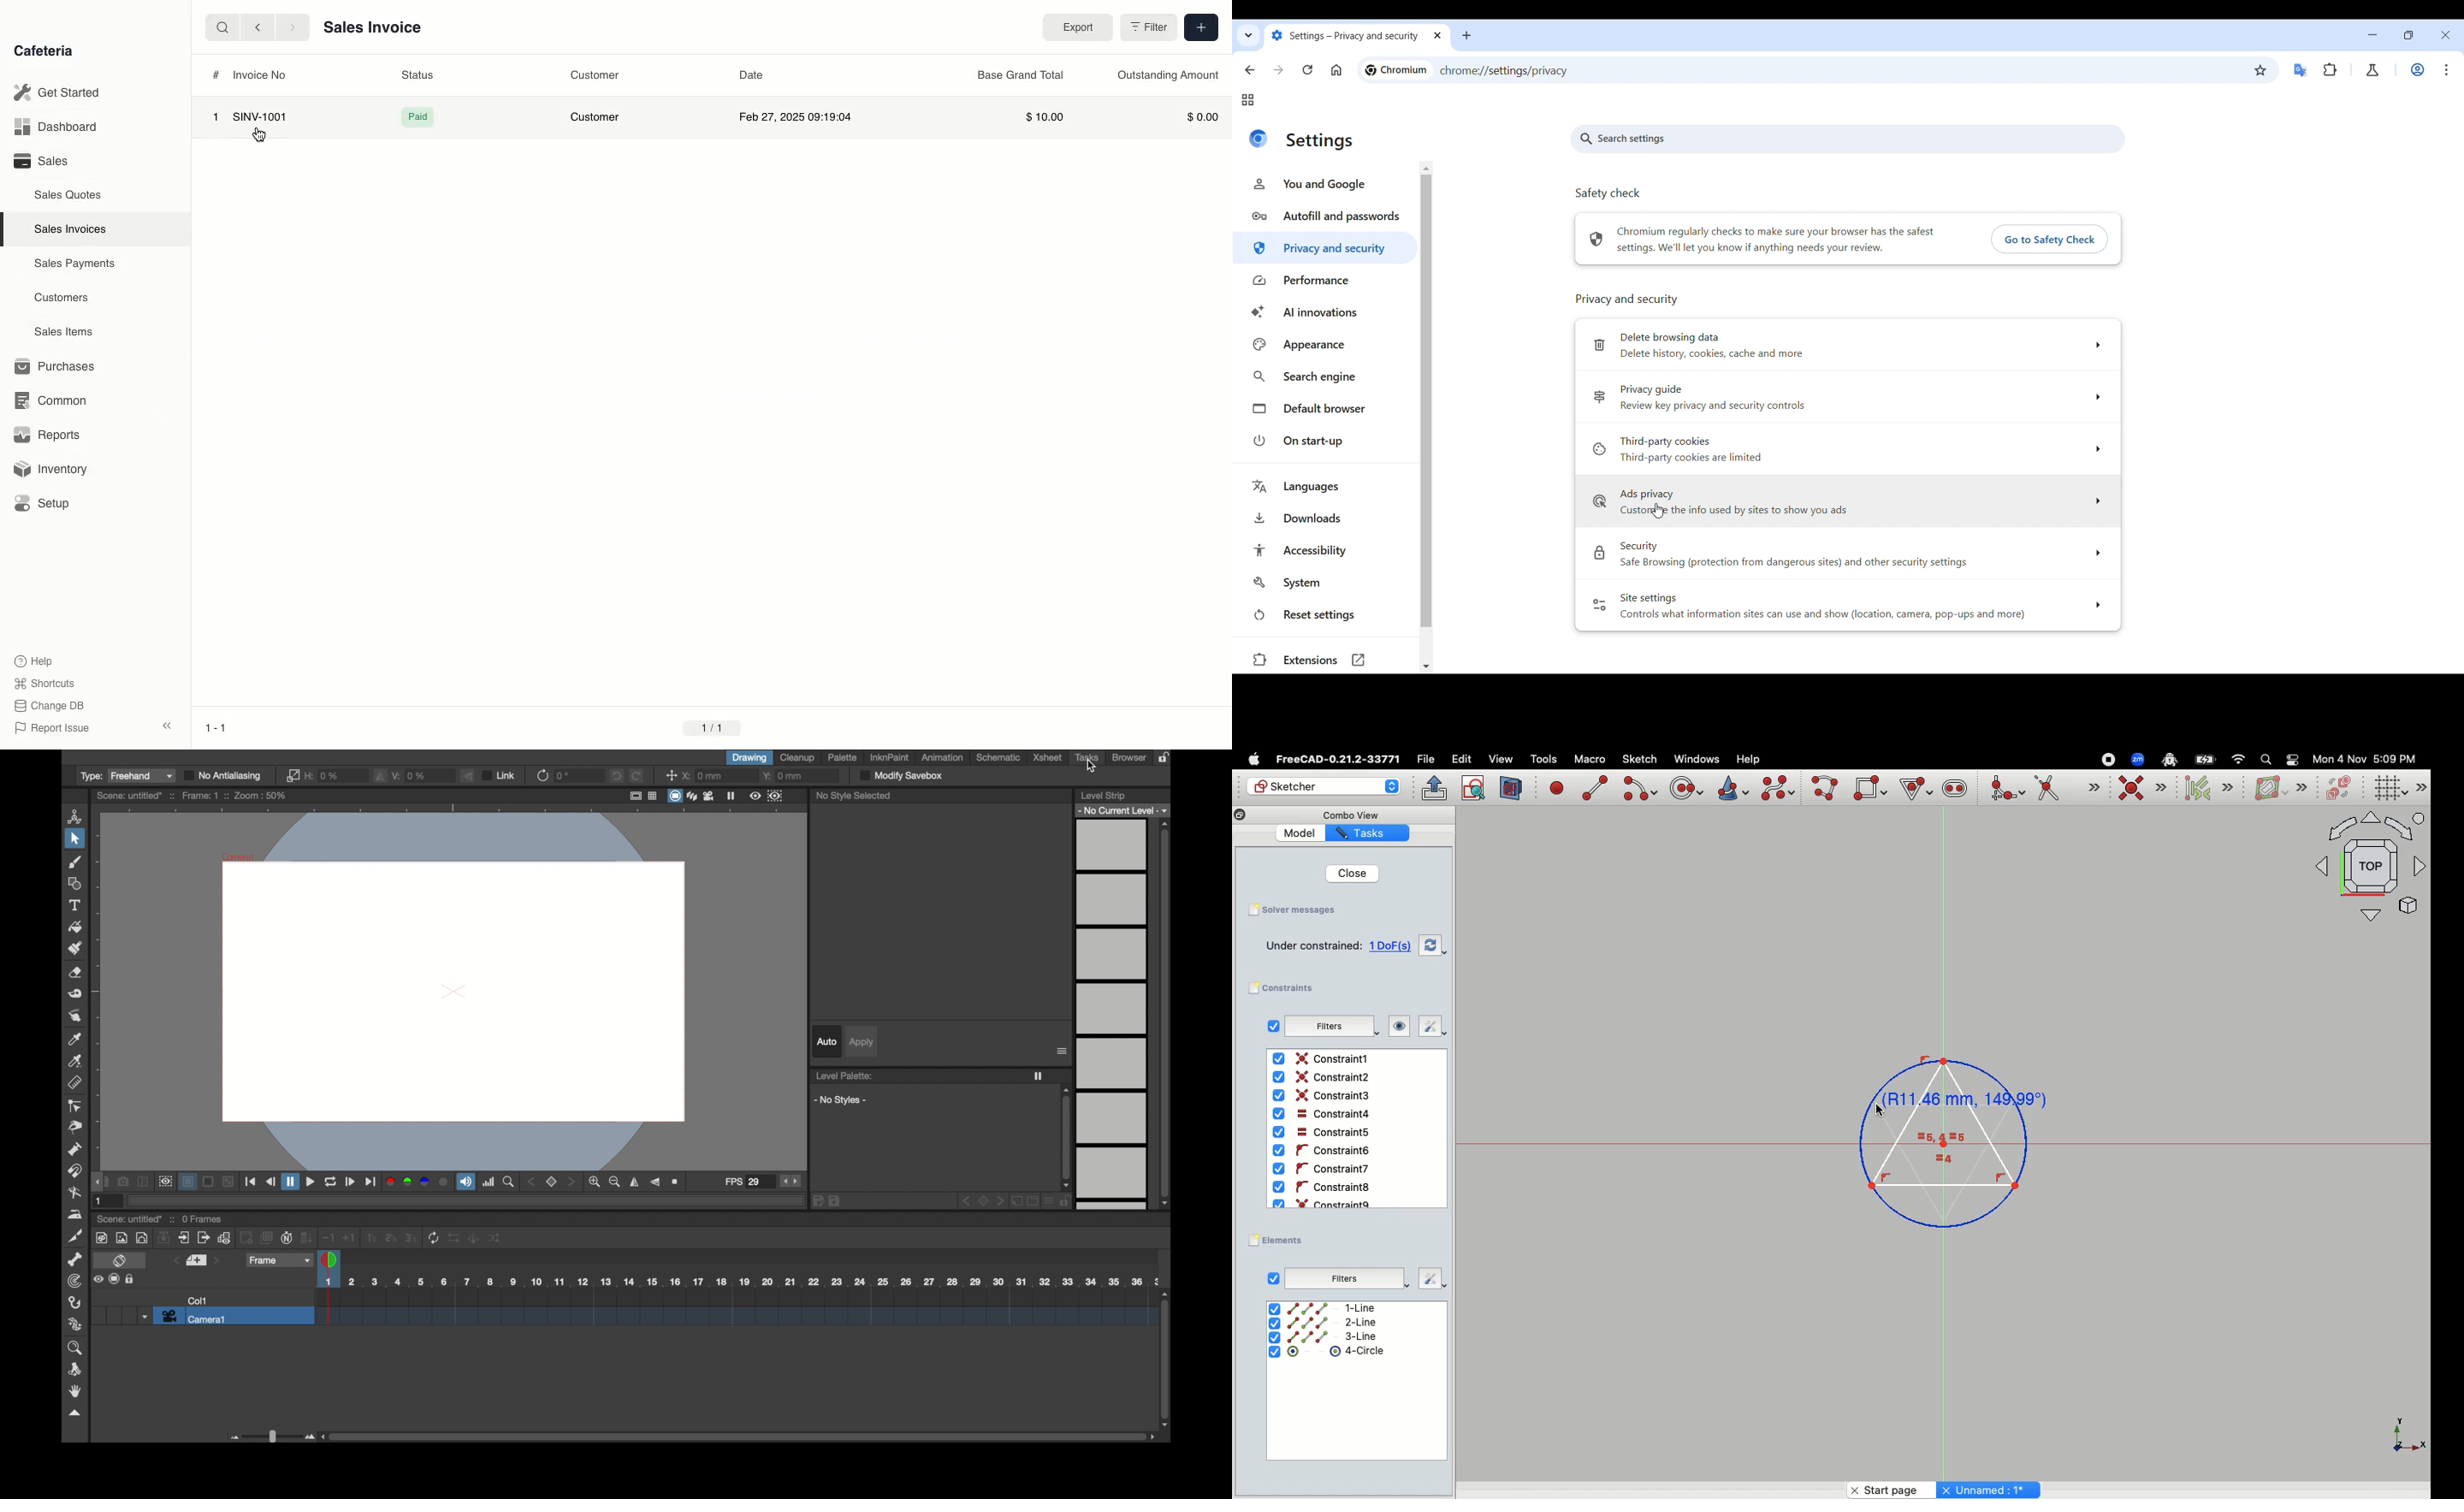 Image resolution: width=2464 pixels, height=1512 pixels. What do you see at coordinates (76, 1061) in the screenshot?
I see `rgb picker tool` at bounding box center [76, 1061].